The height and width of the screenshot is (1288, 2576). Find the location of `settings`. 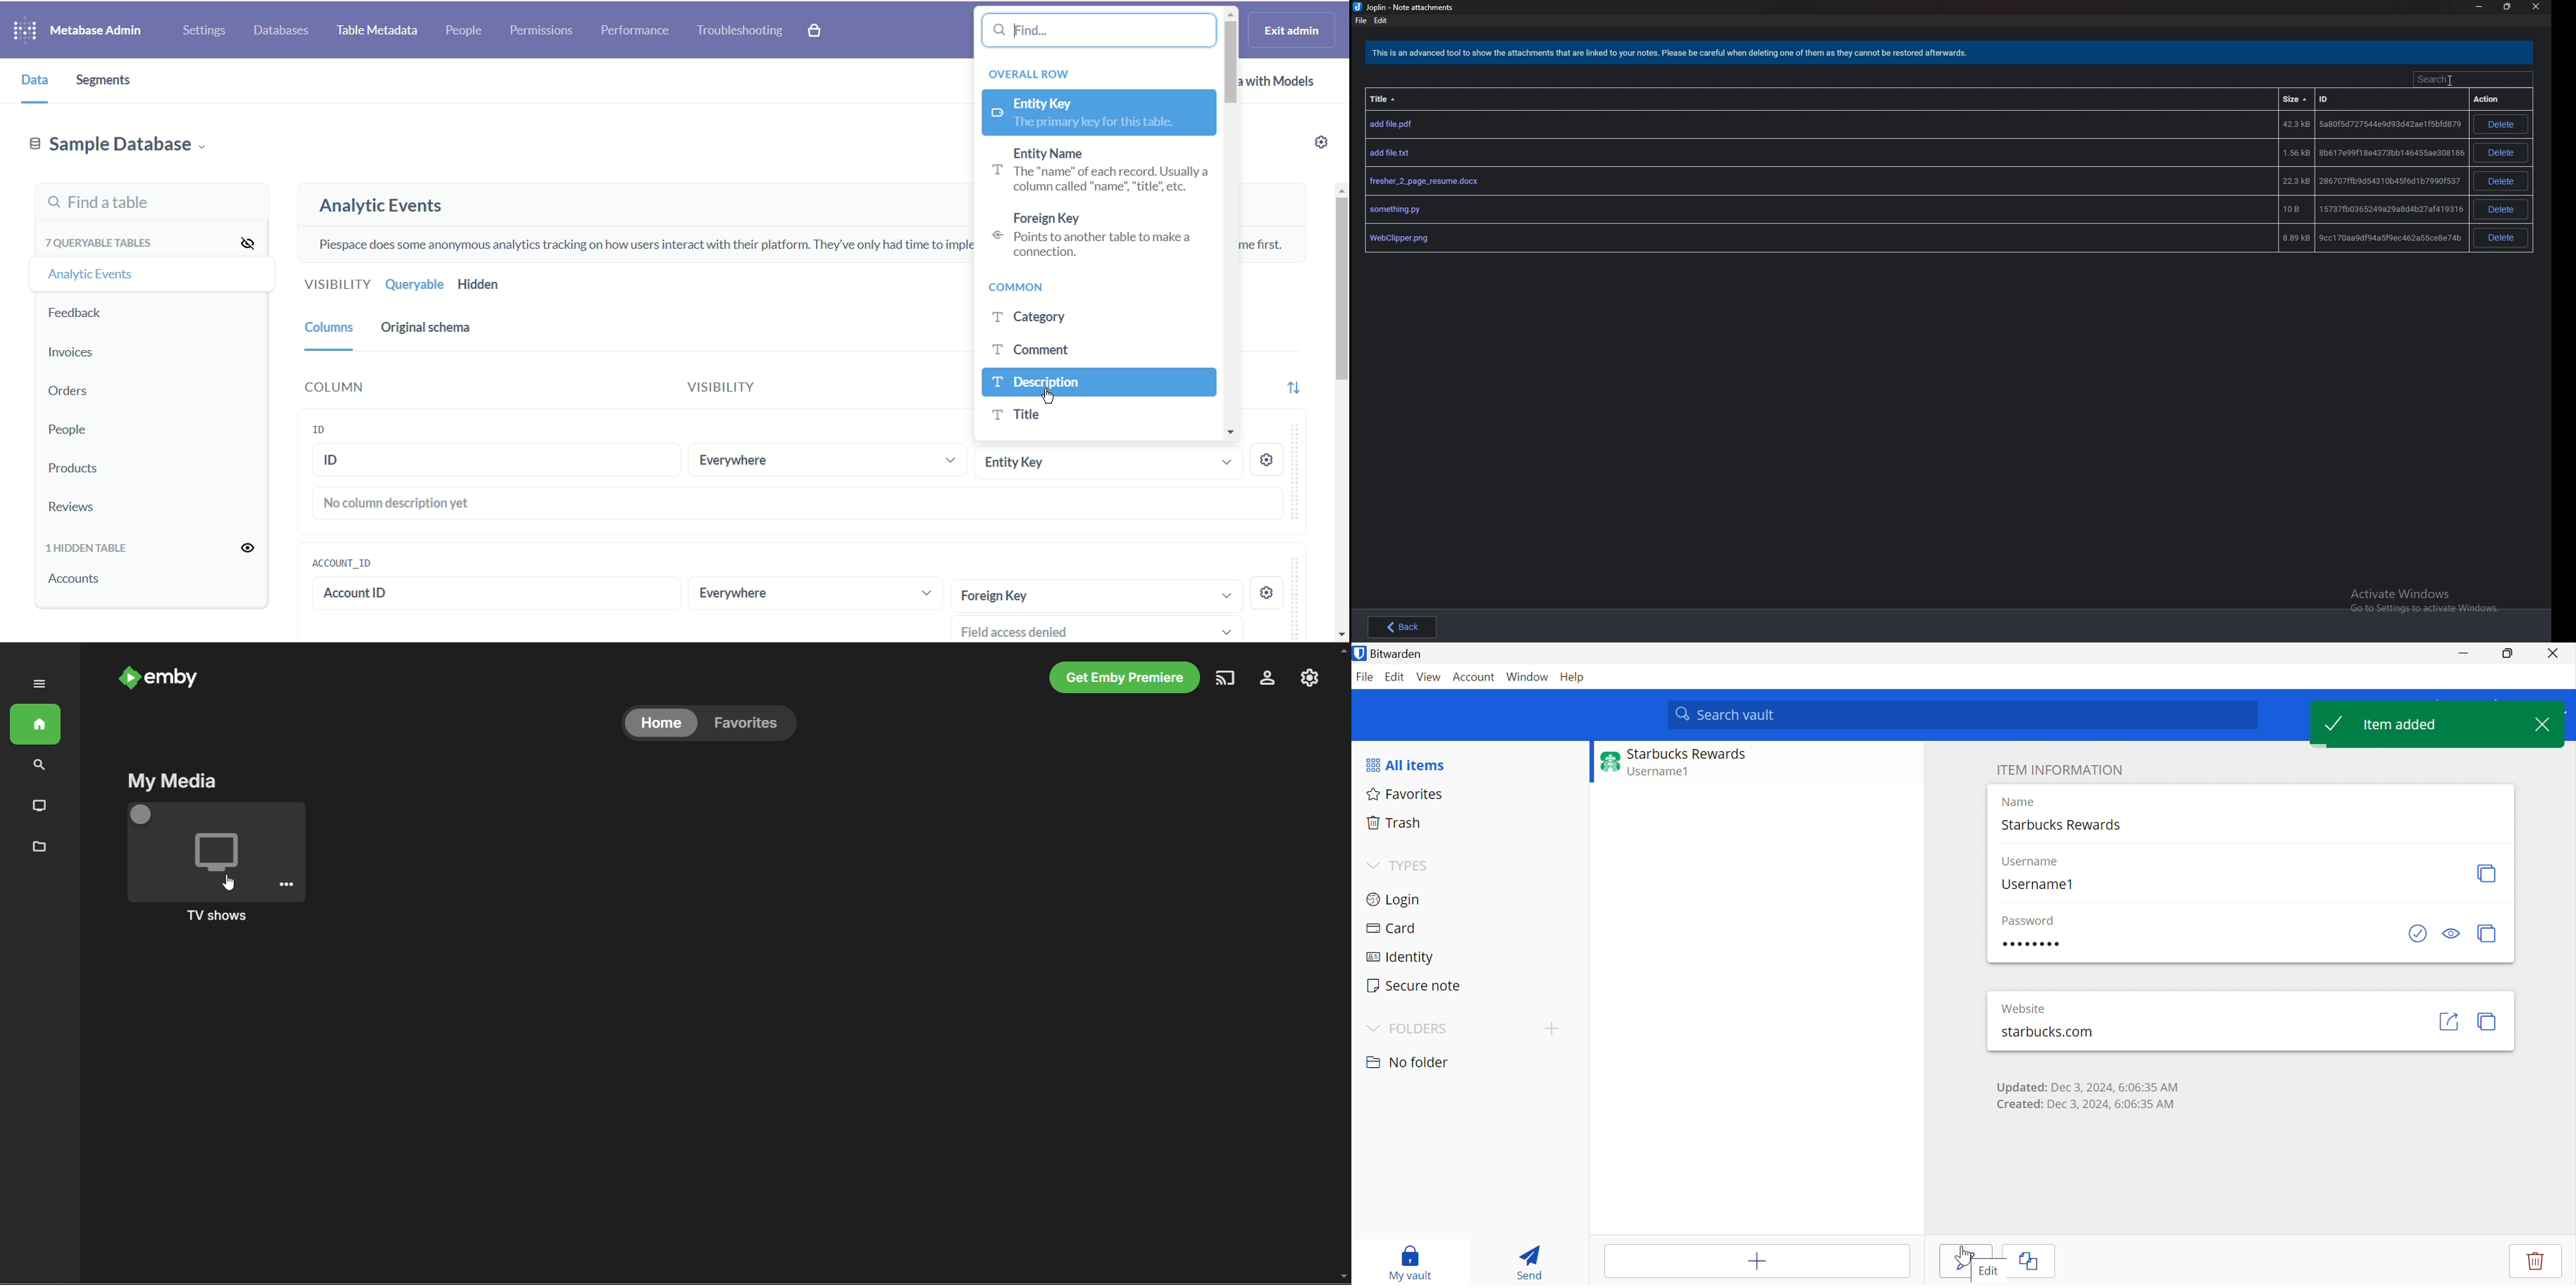

settings is located at coordinates (204, 32).